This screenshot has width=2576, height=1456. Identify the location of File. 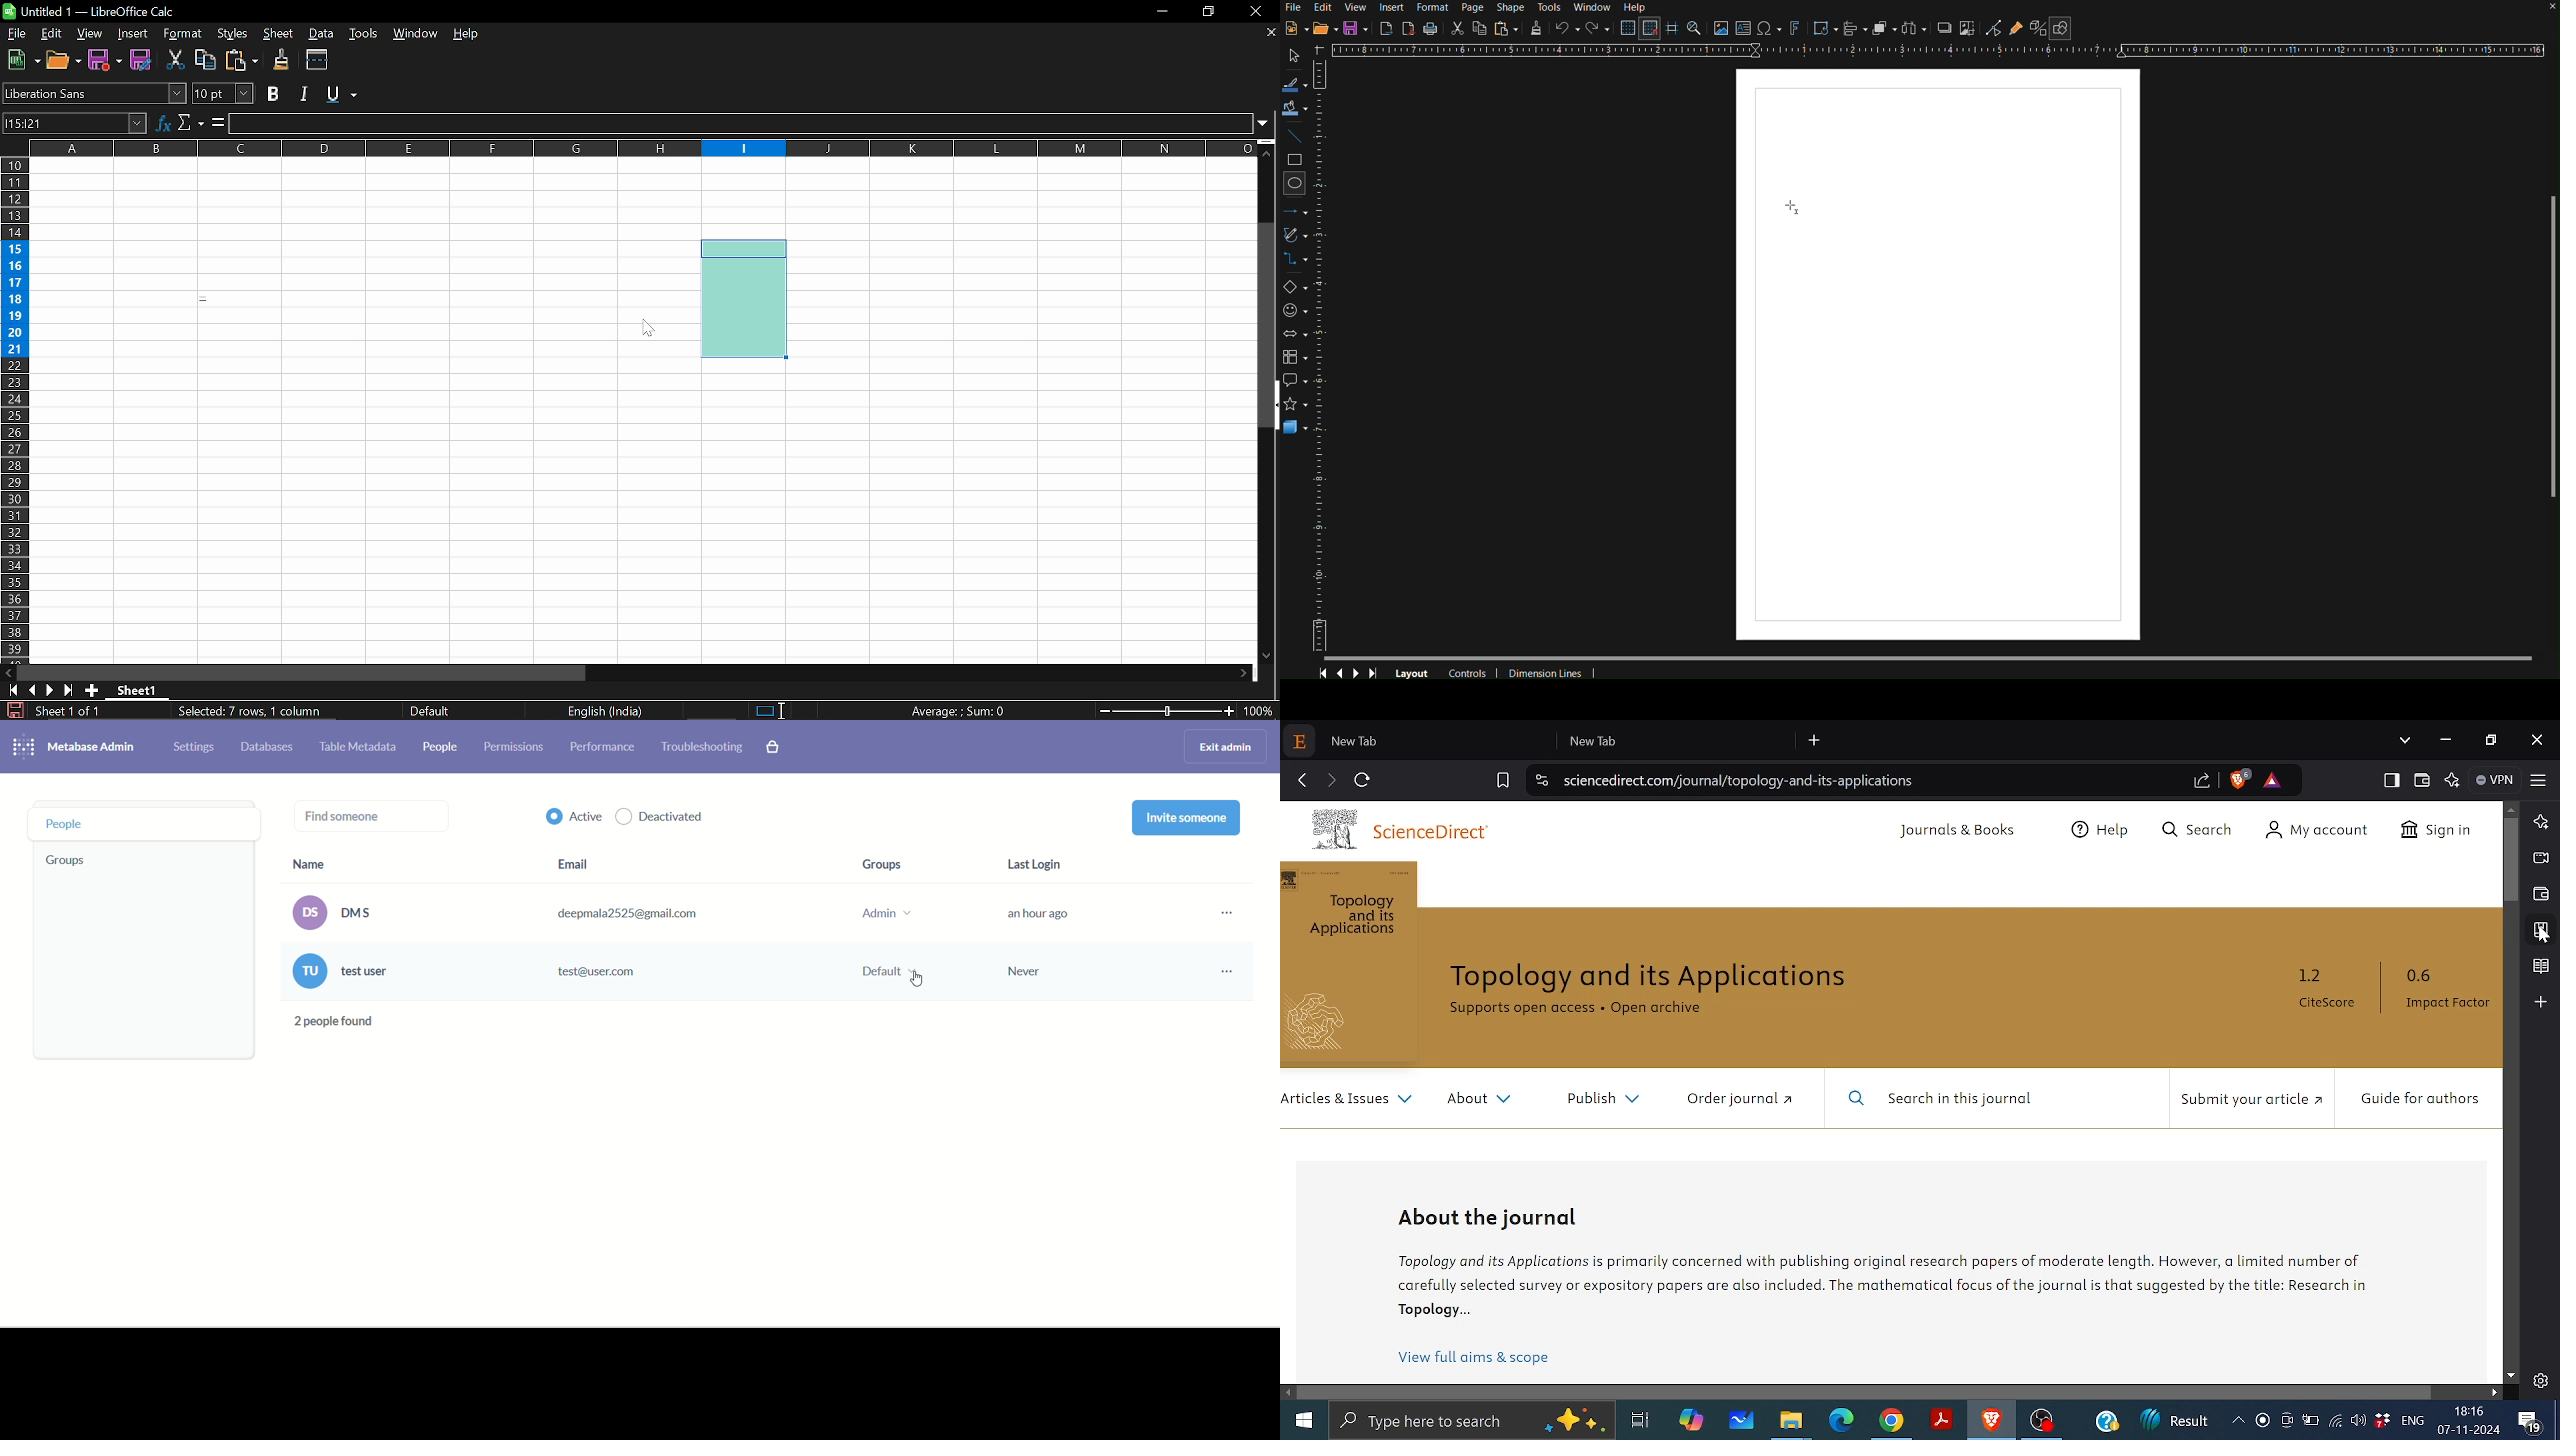
(15, 34).